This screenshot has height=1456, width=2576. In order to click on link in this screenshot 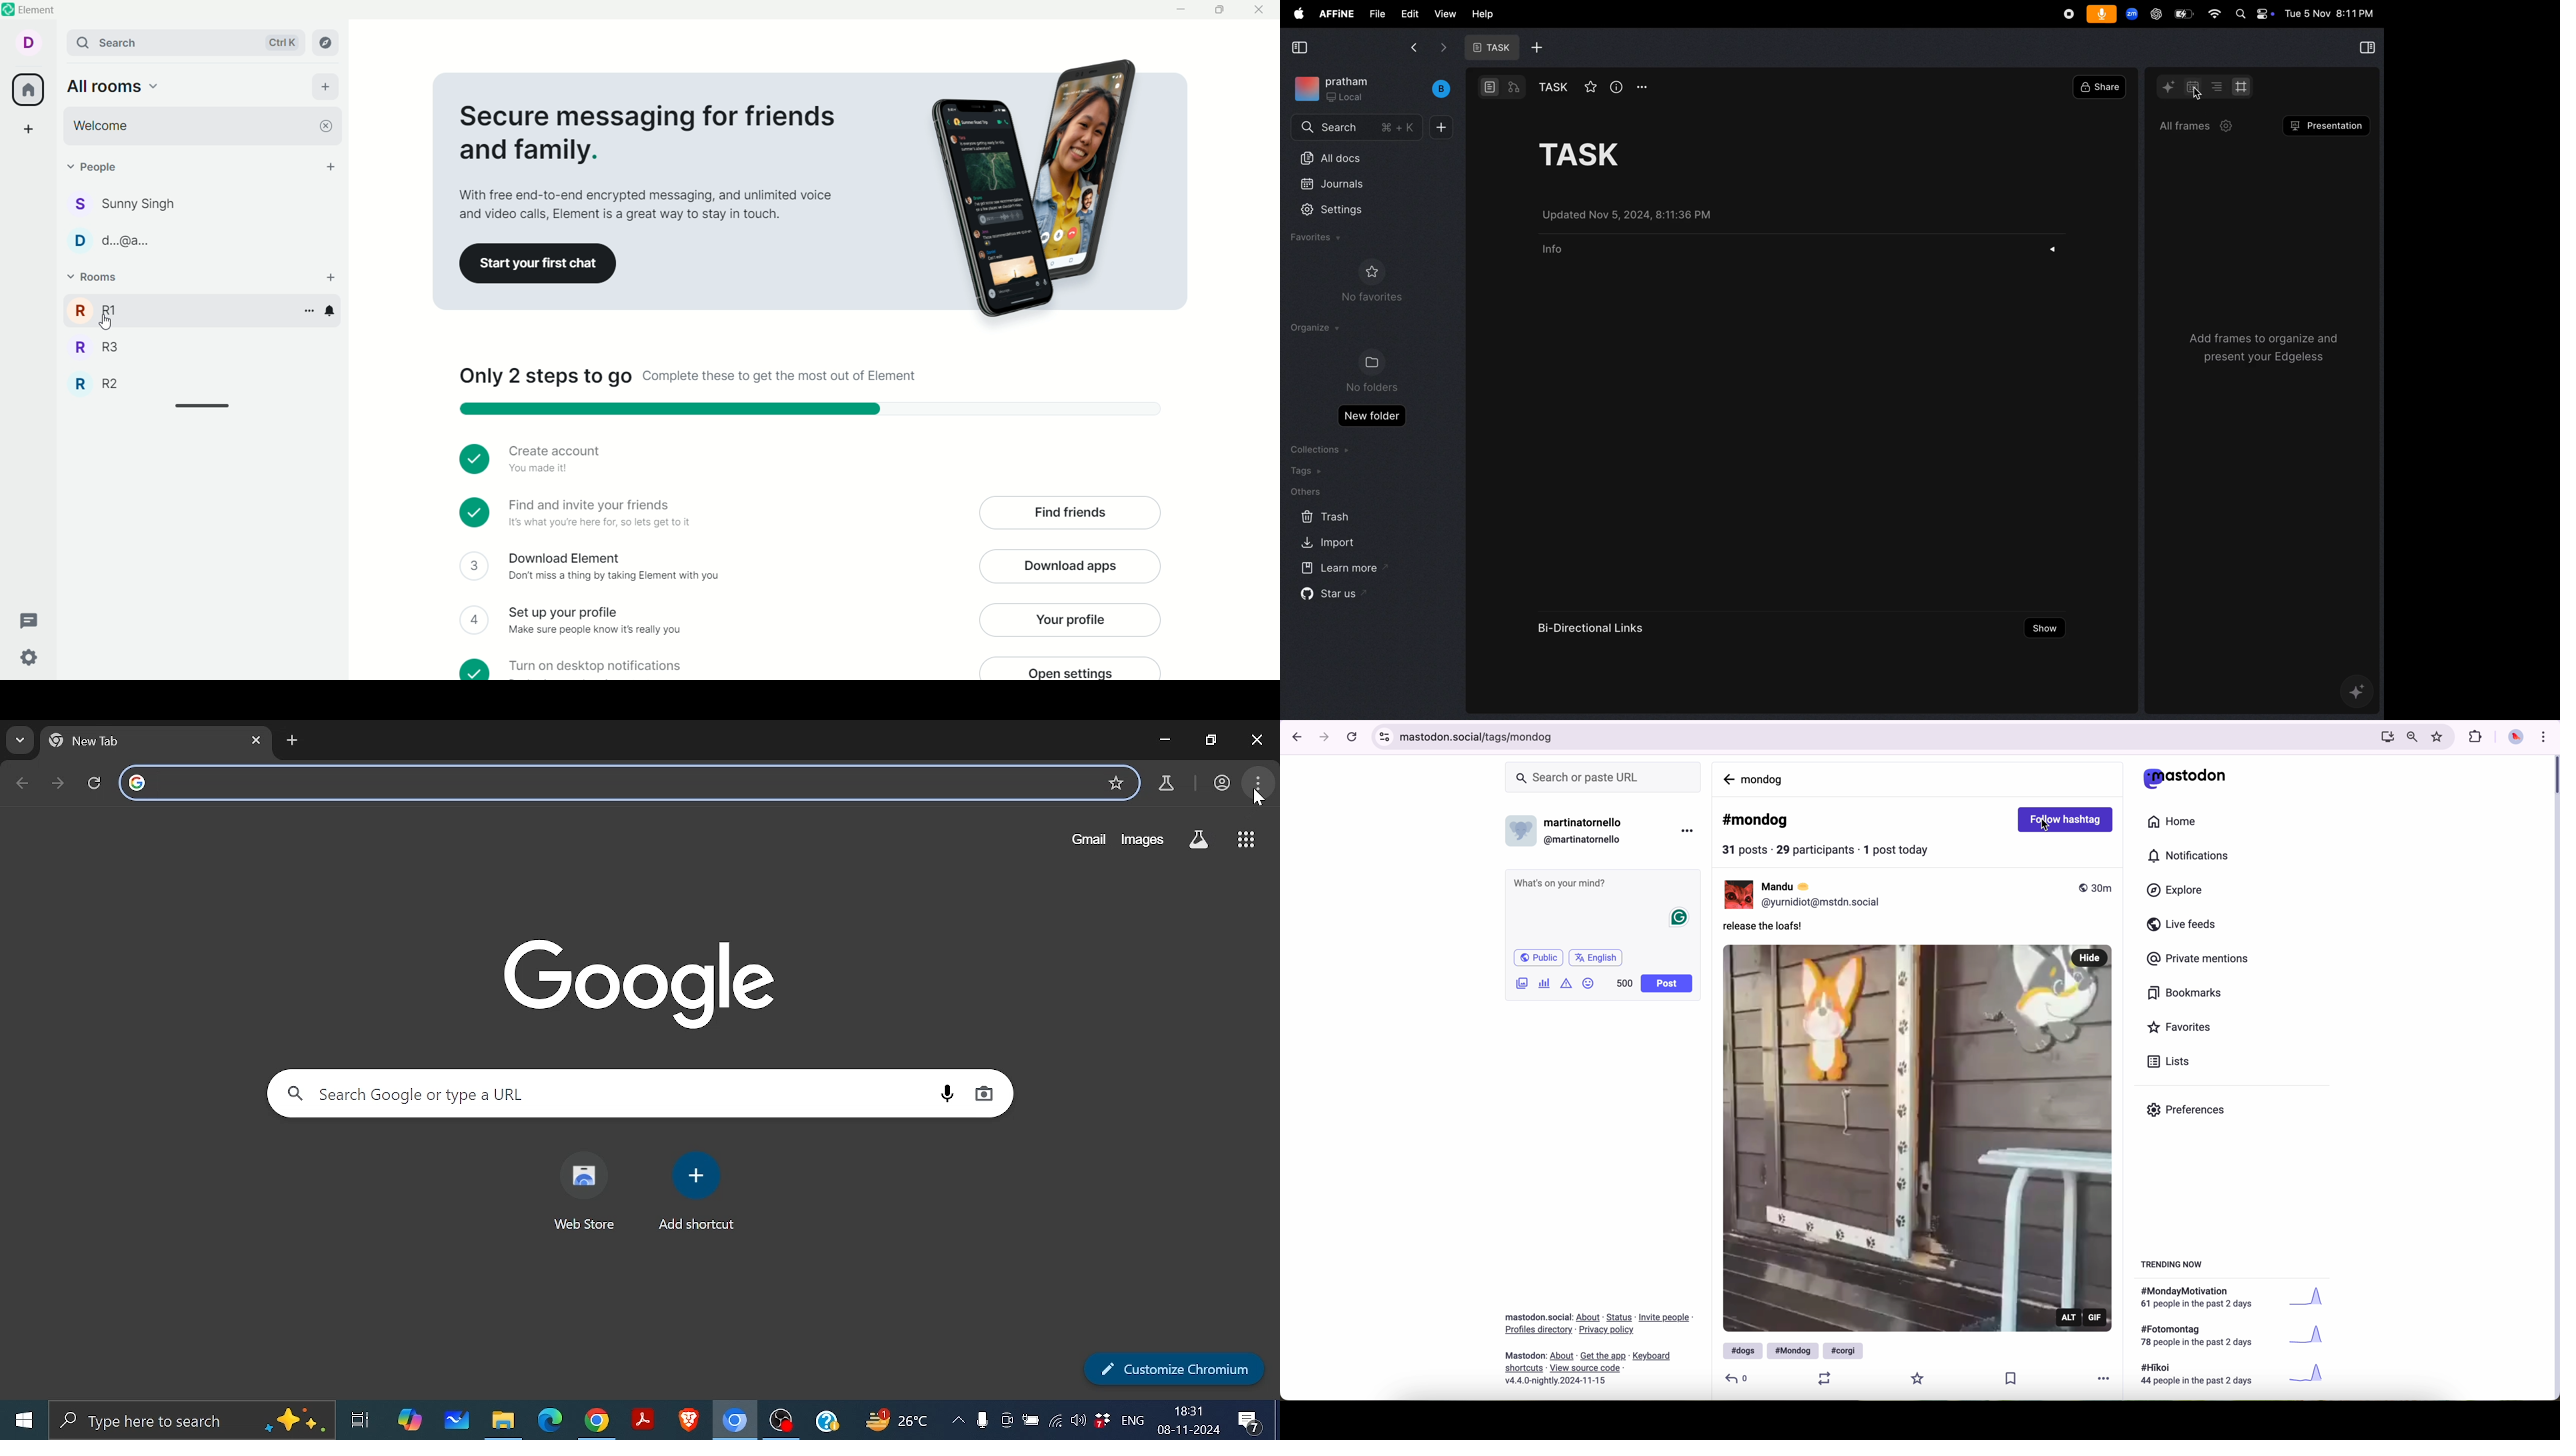, I will do `click(1589, 1318)`.